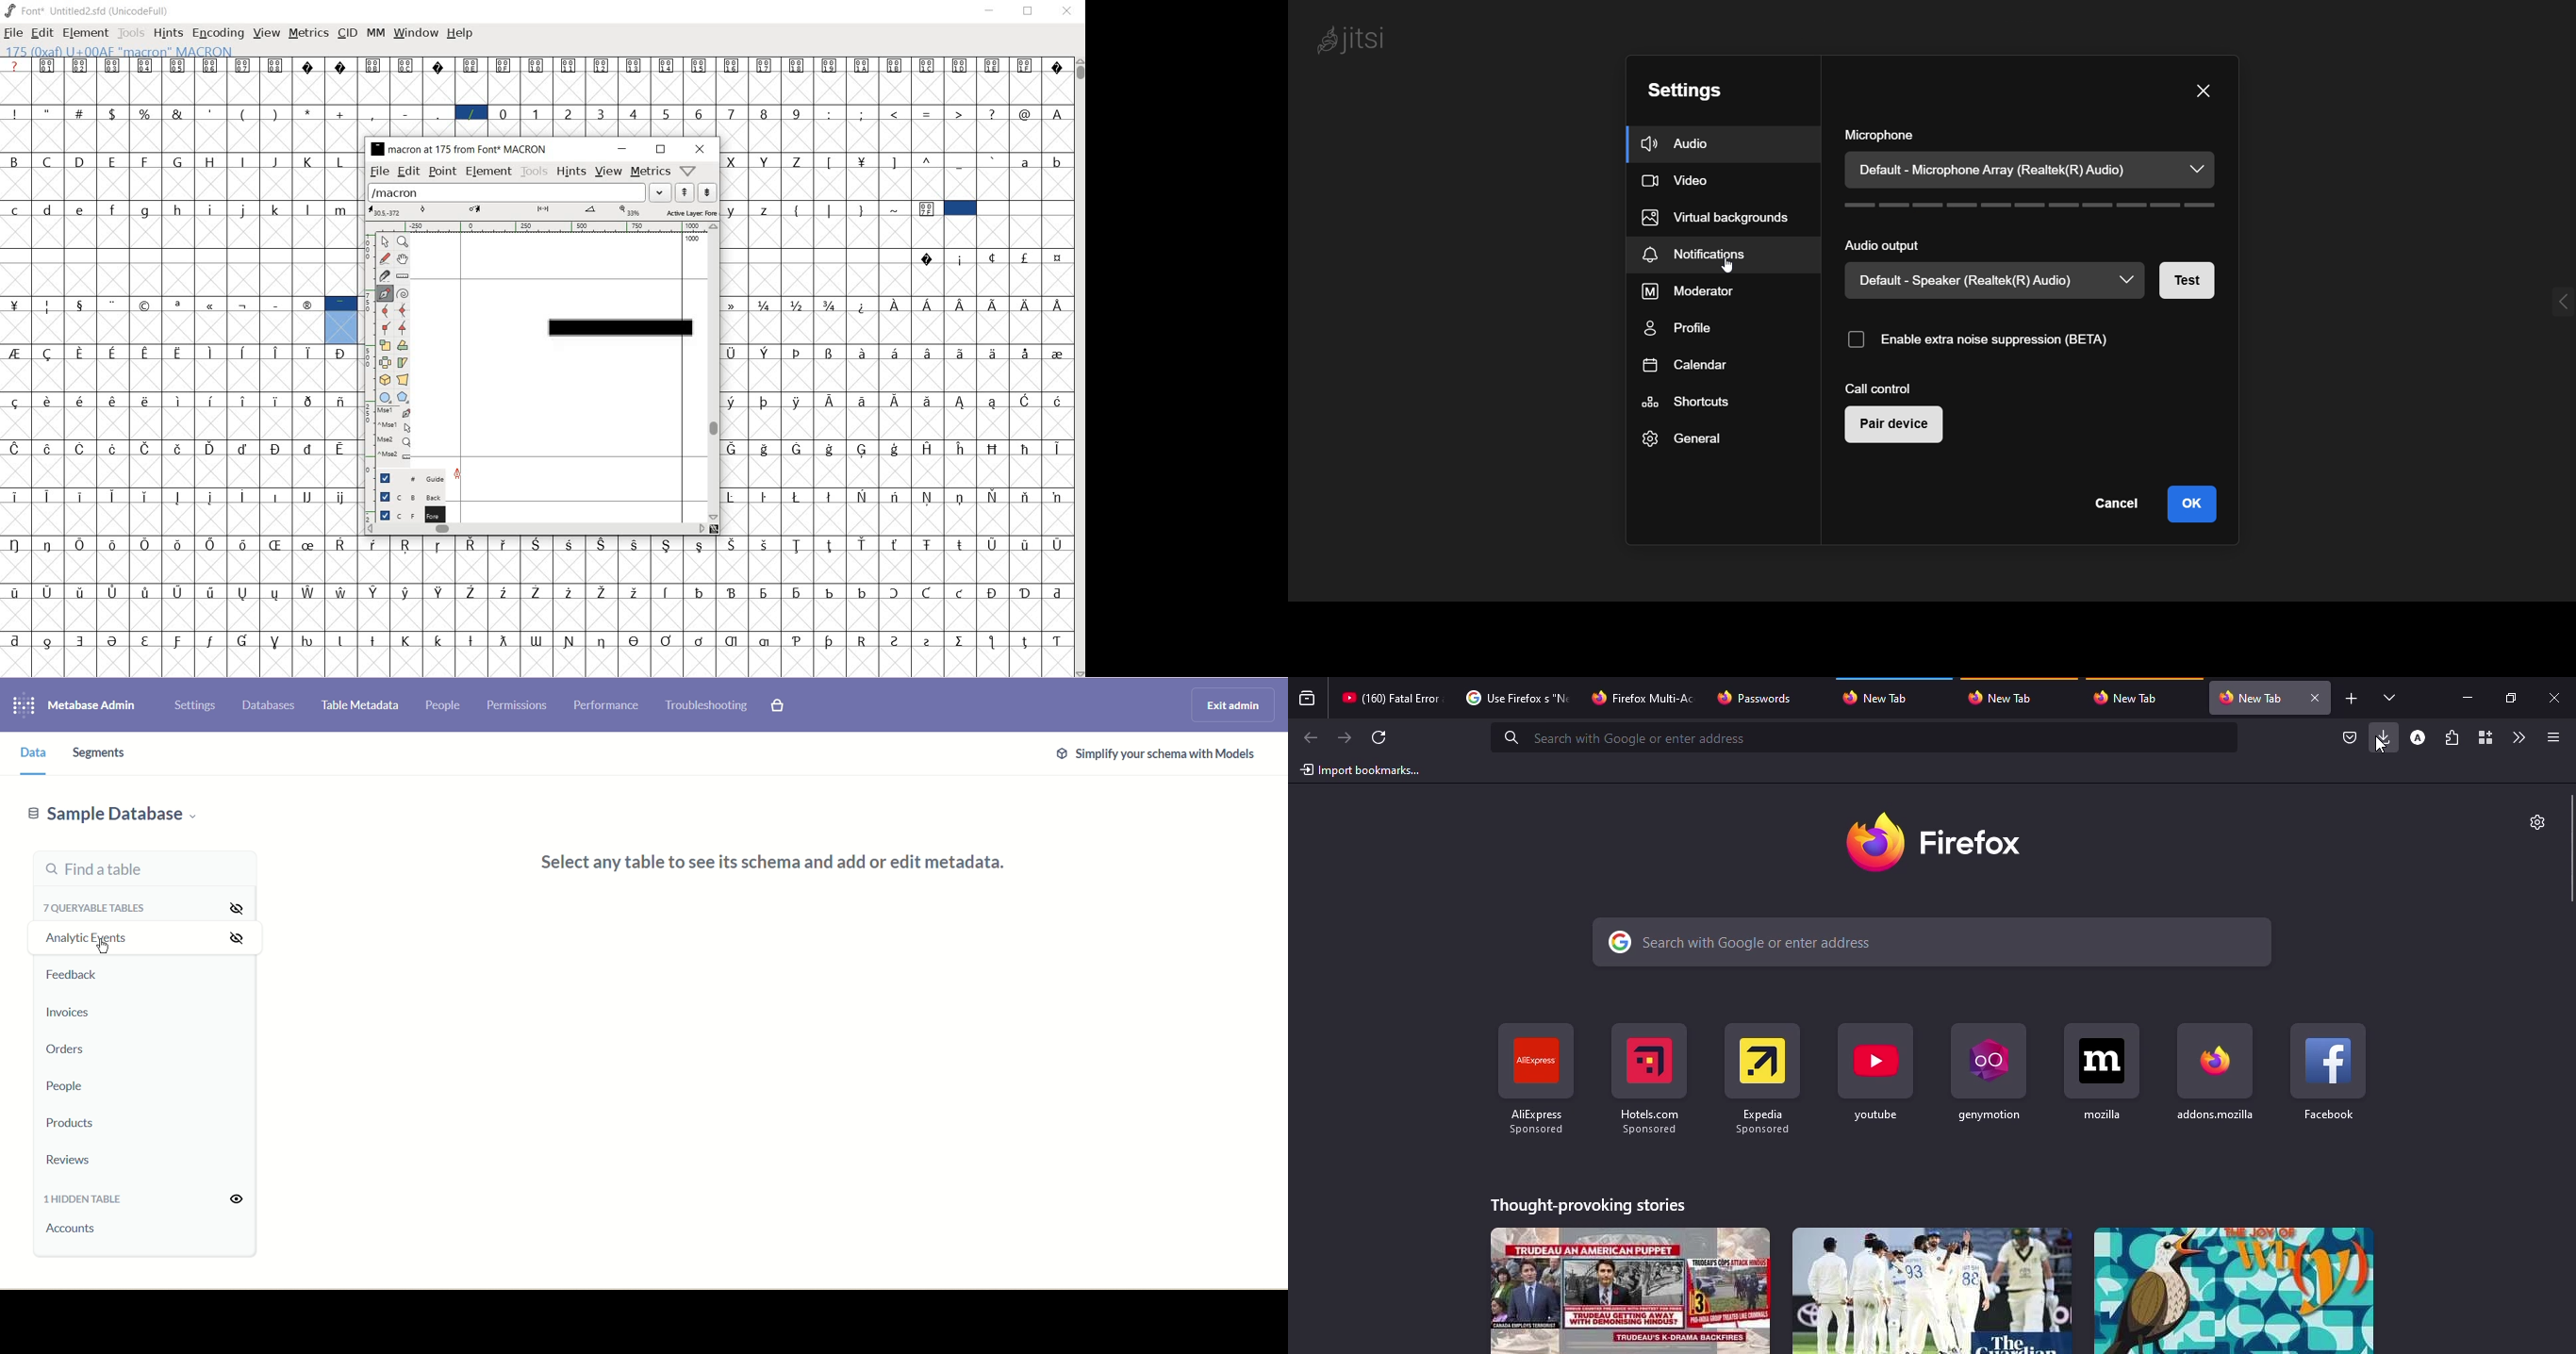  I want to click on L, so click(342, 160).